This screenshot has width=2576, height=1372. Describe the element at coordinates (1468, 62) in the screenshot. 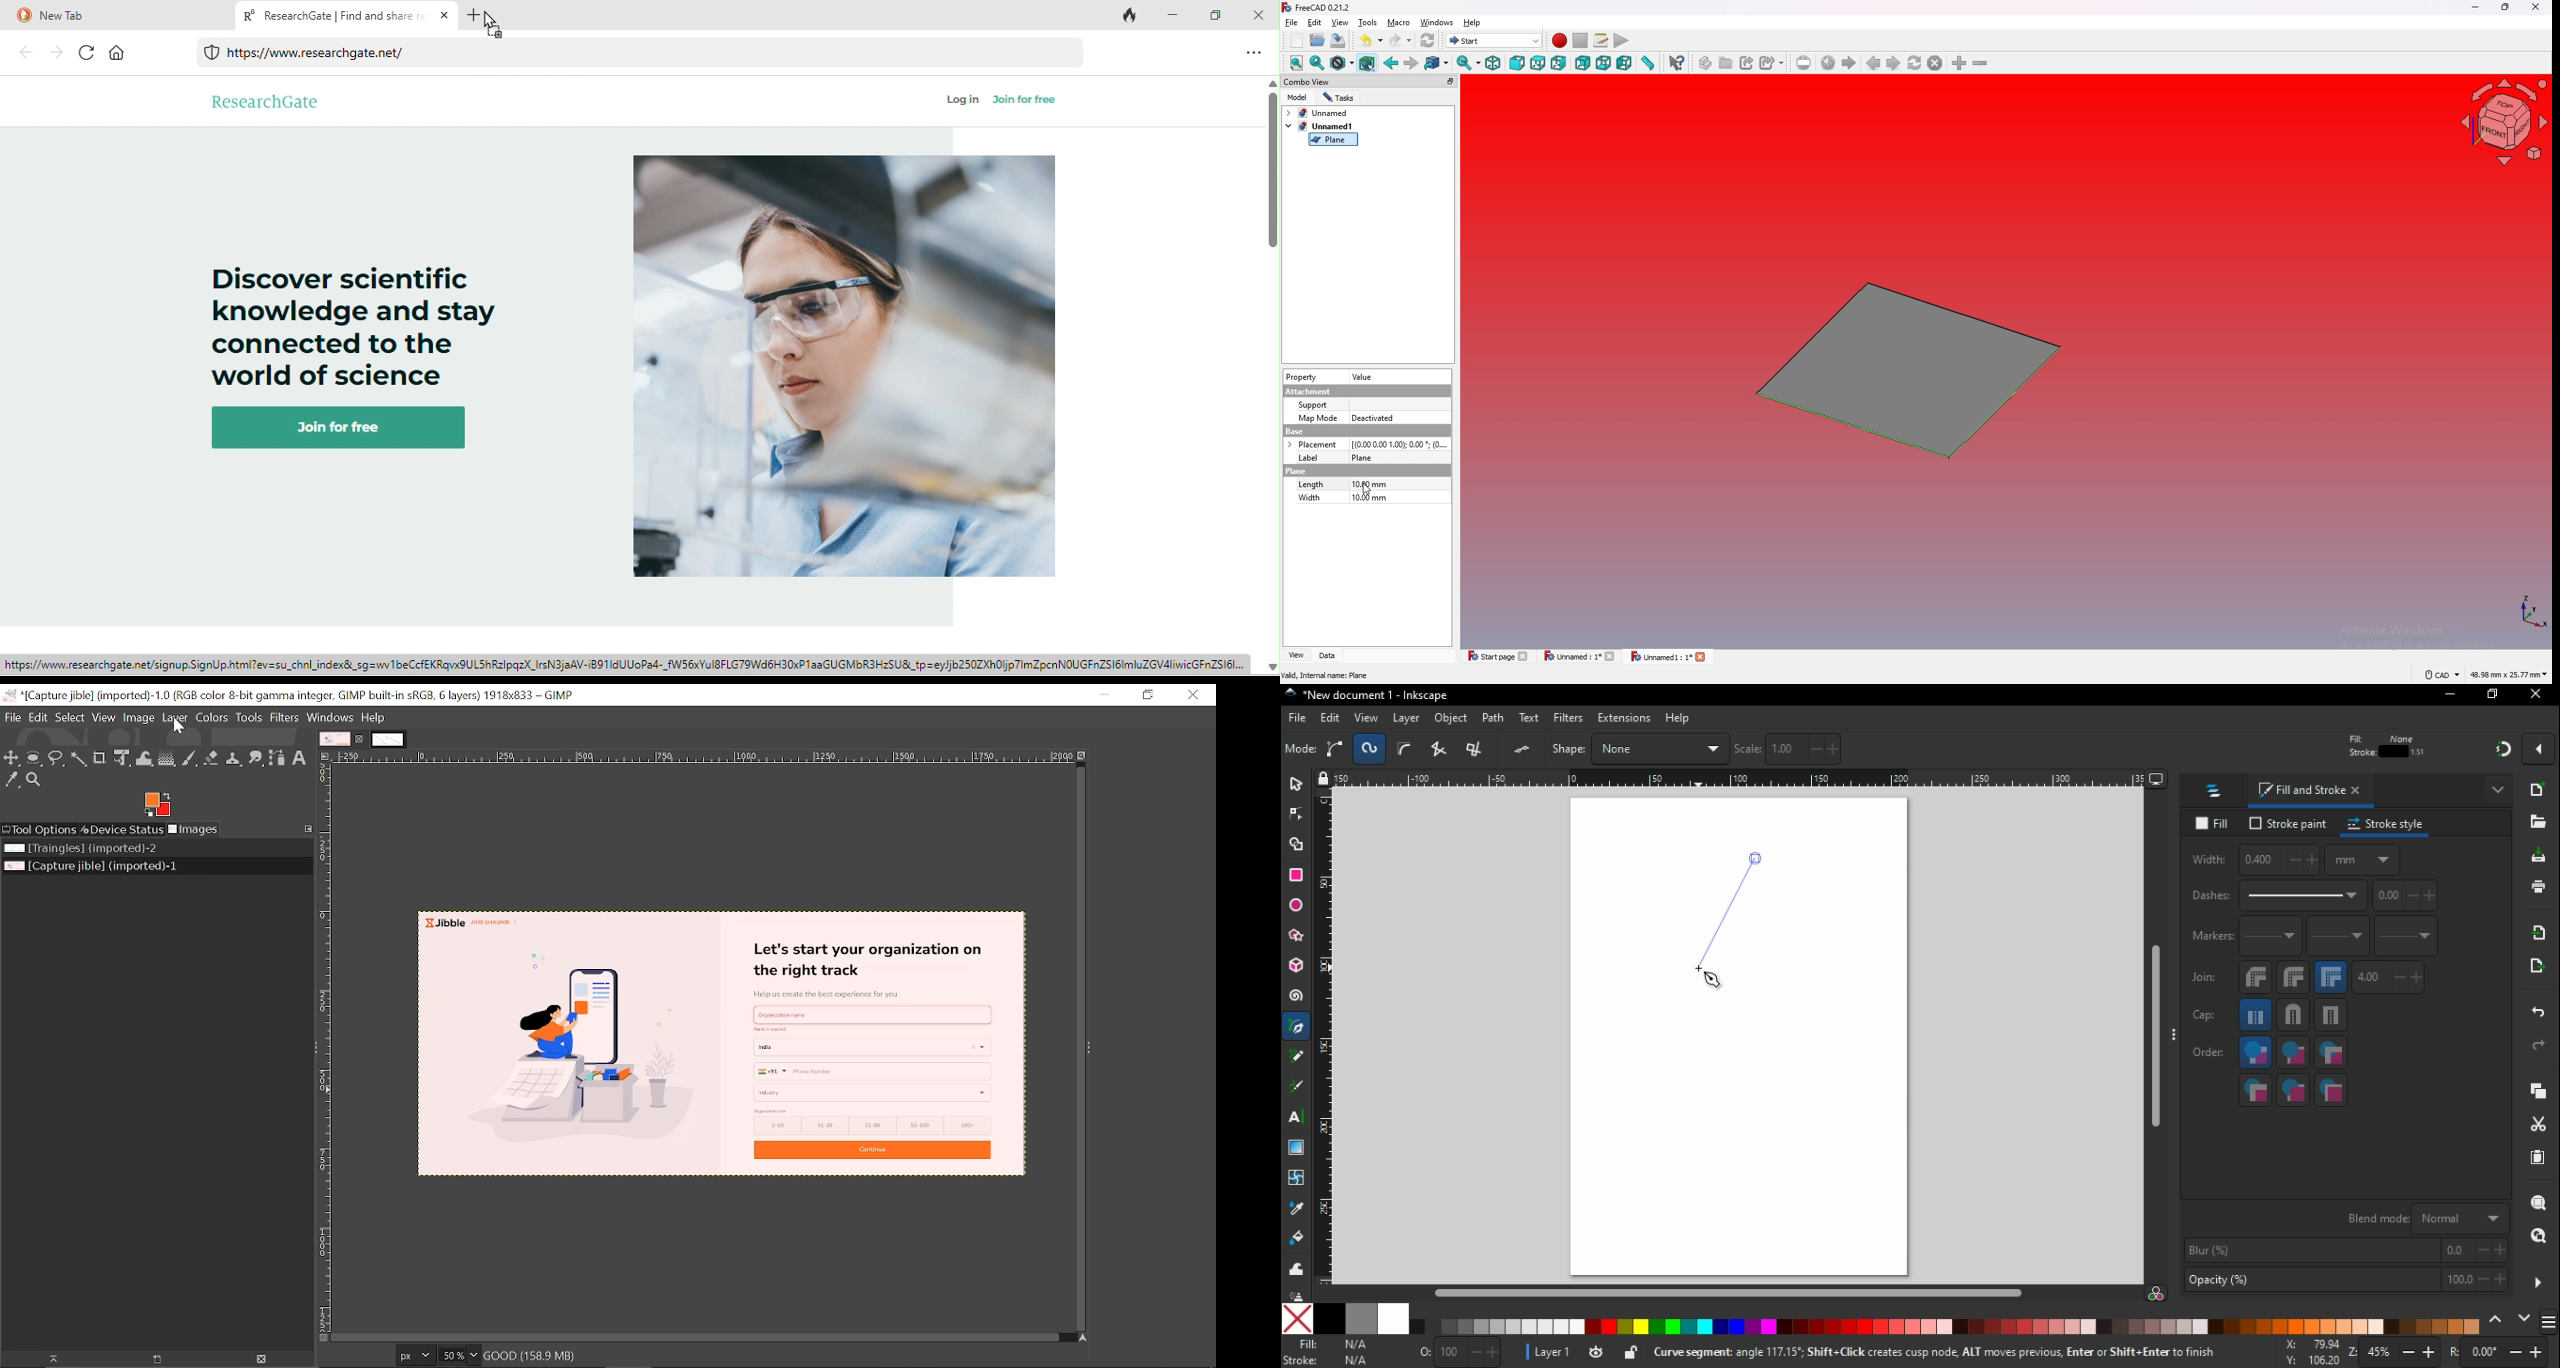

I see `sync view` at that location.